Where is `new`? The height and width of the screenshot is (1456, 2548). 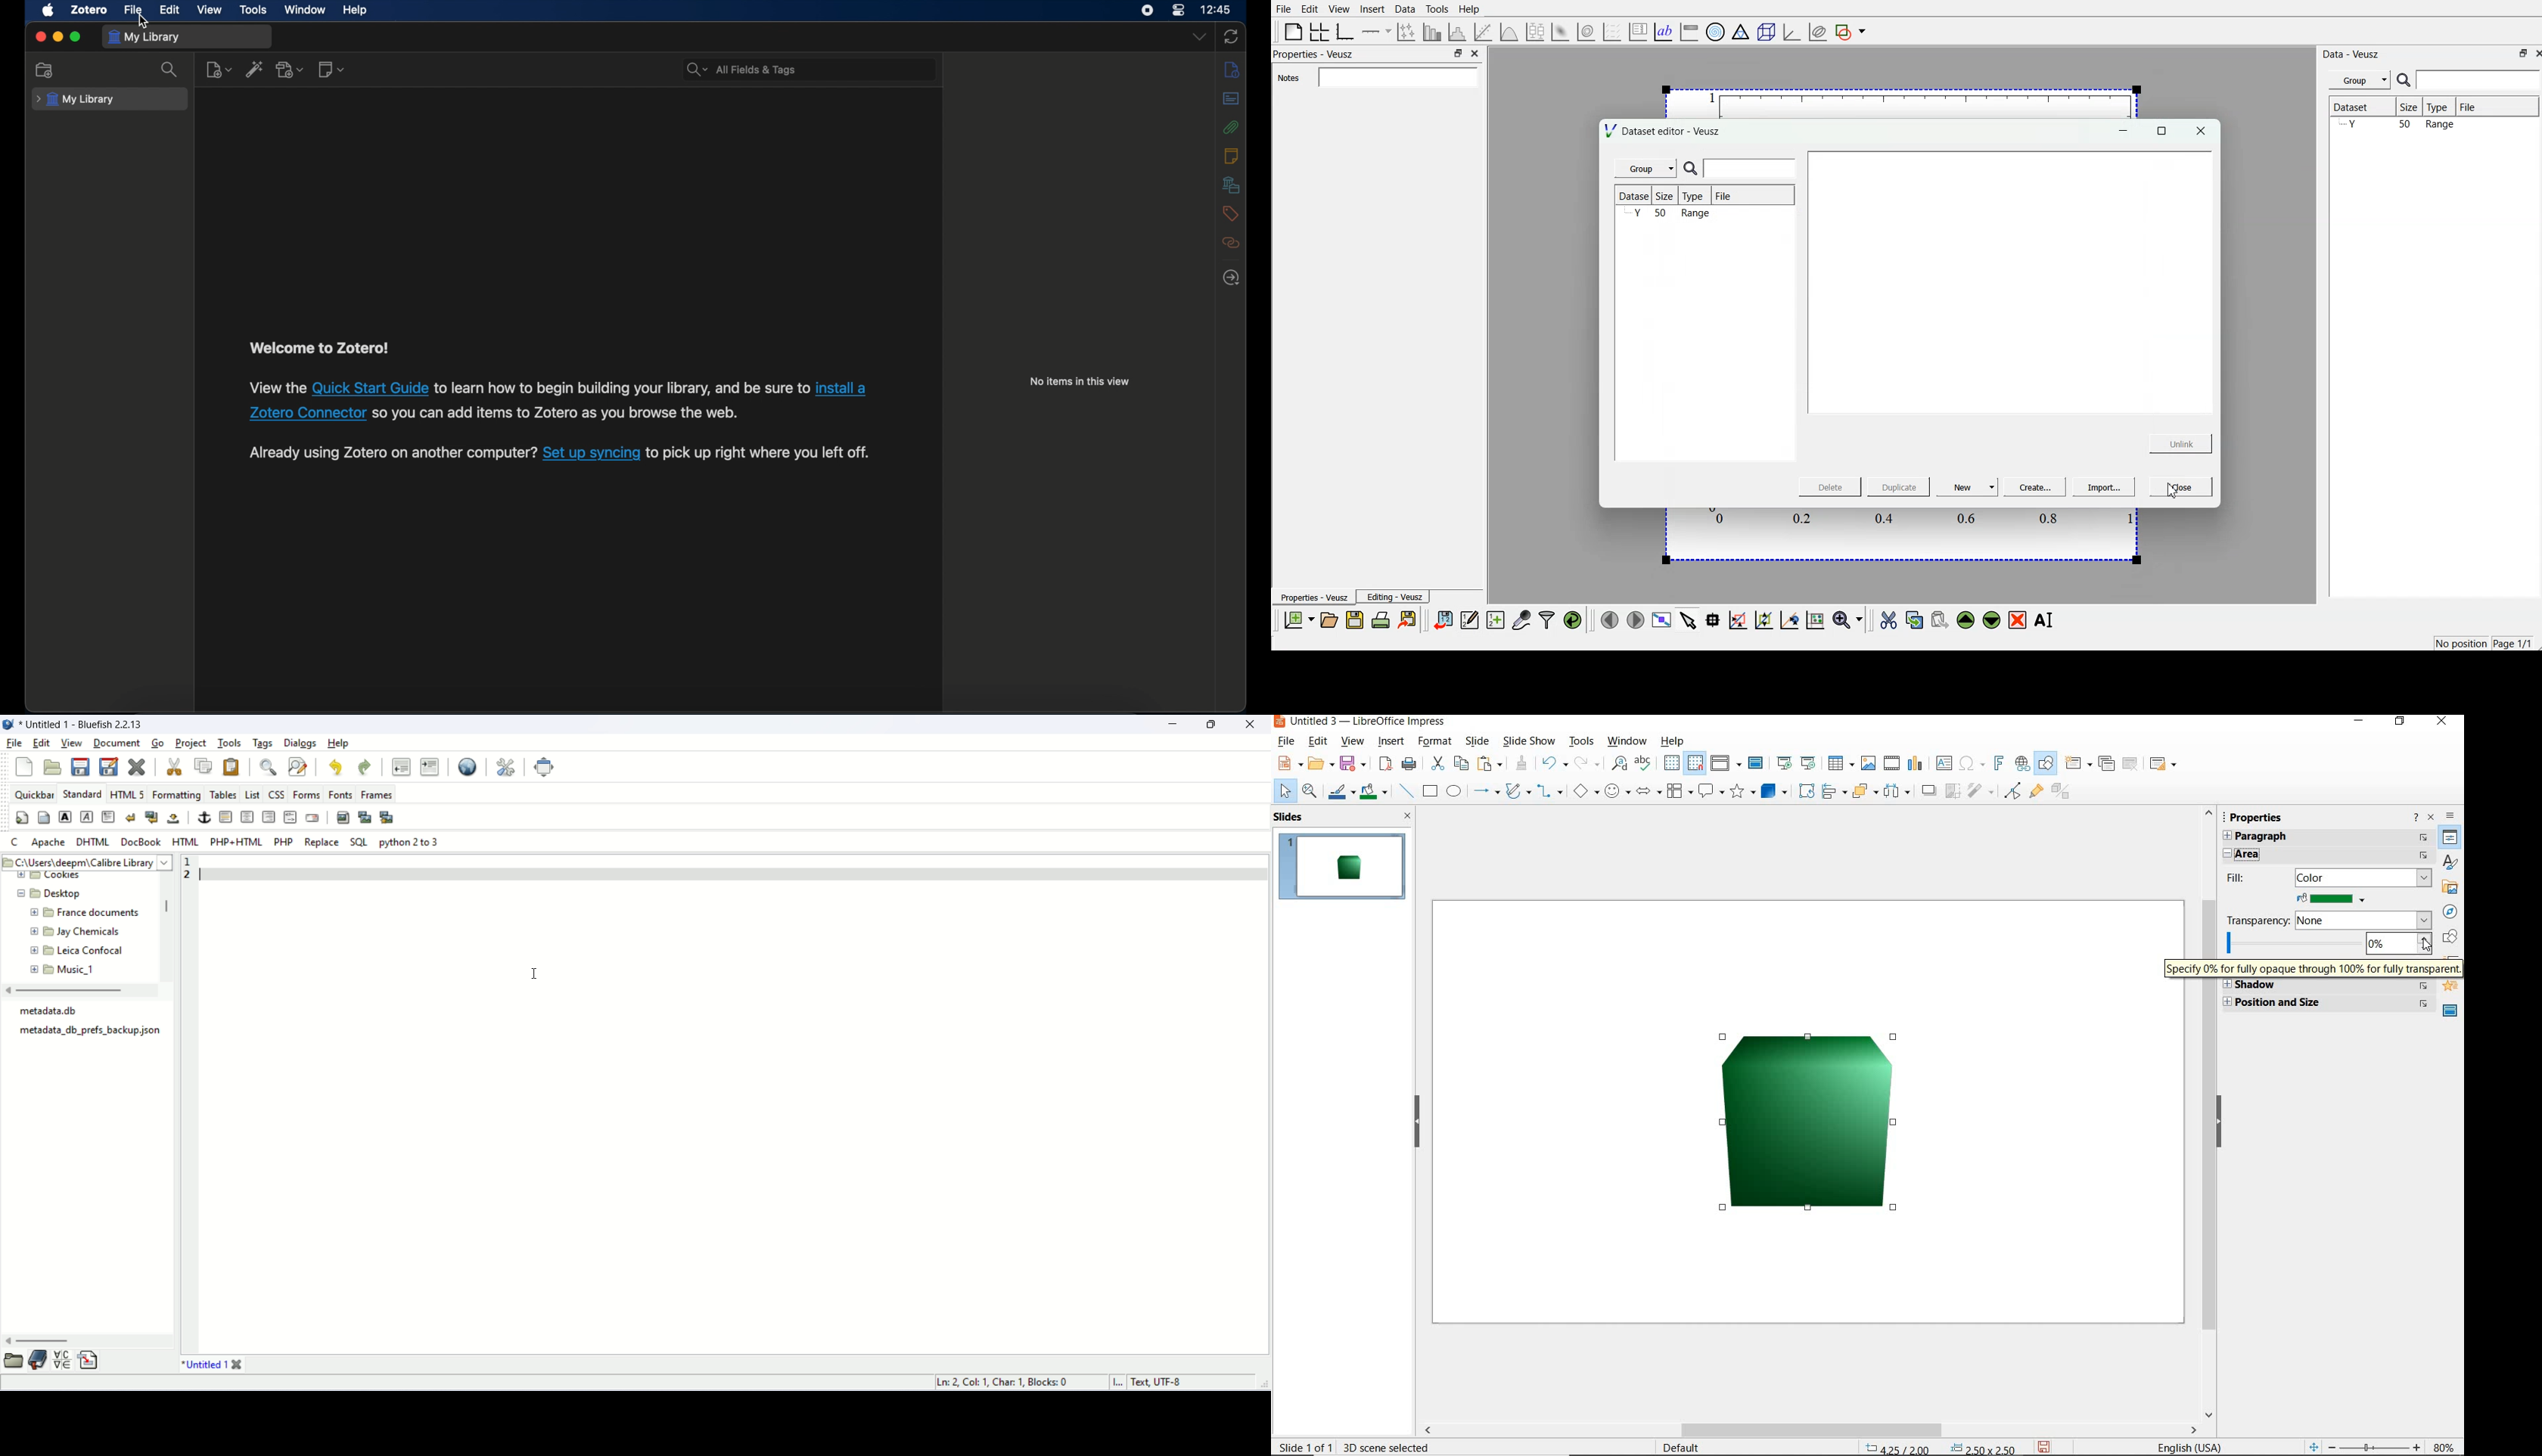
new is located at coordinates (1289, 764).